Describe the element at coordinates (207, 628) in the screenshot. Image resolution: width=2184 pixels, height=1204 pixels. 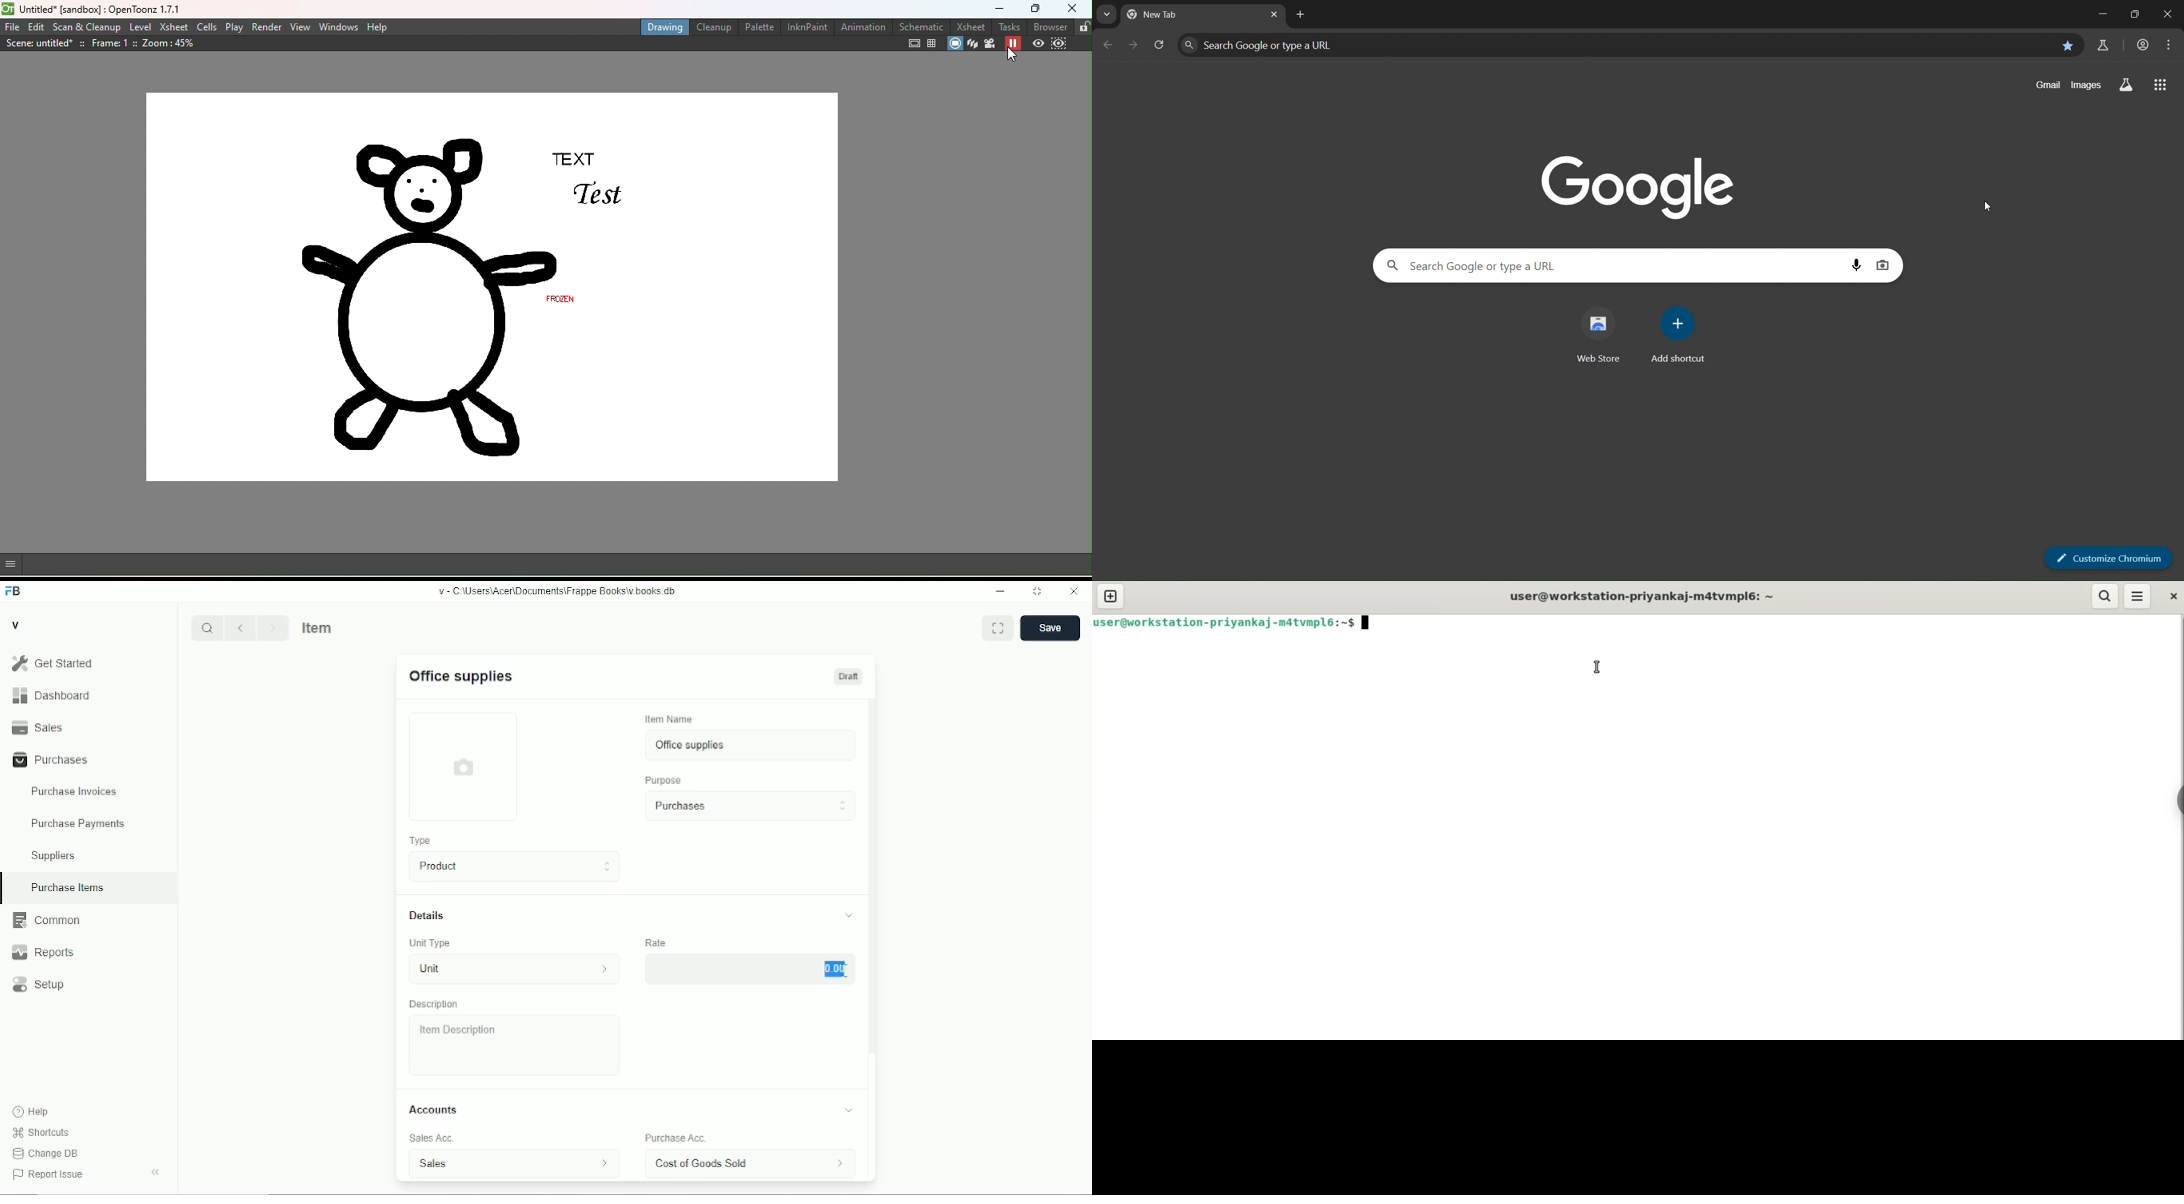
I see `Search` at that location.